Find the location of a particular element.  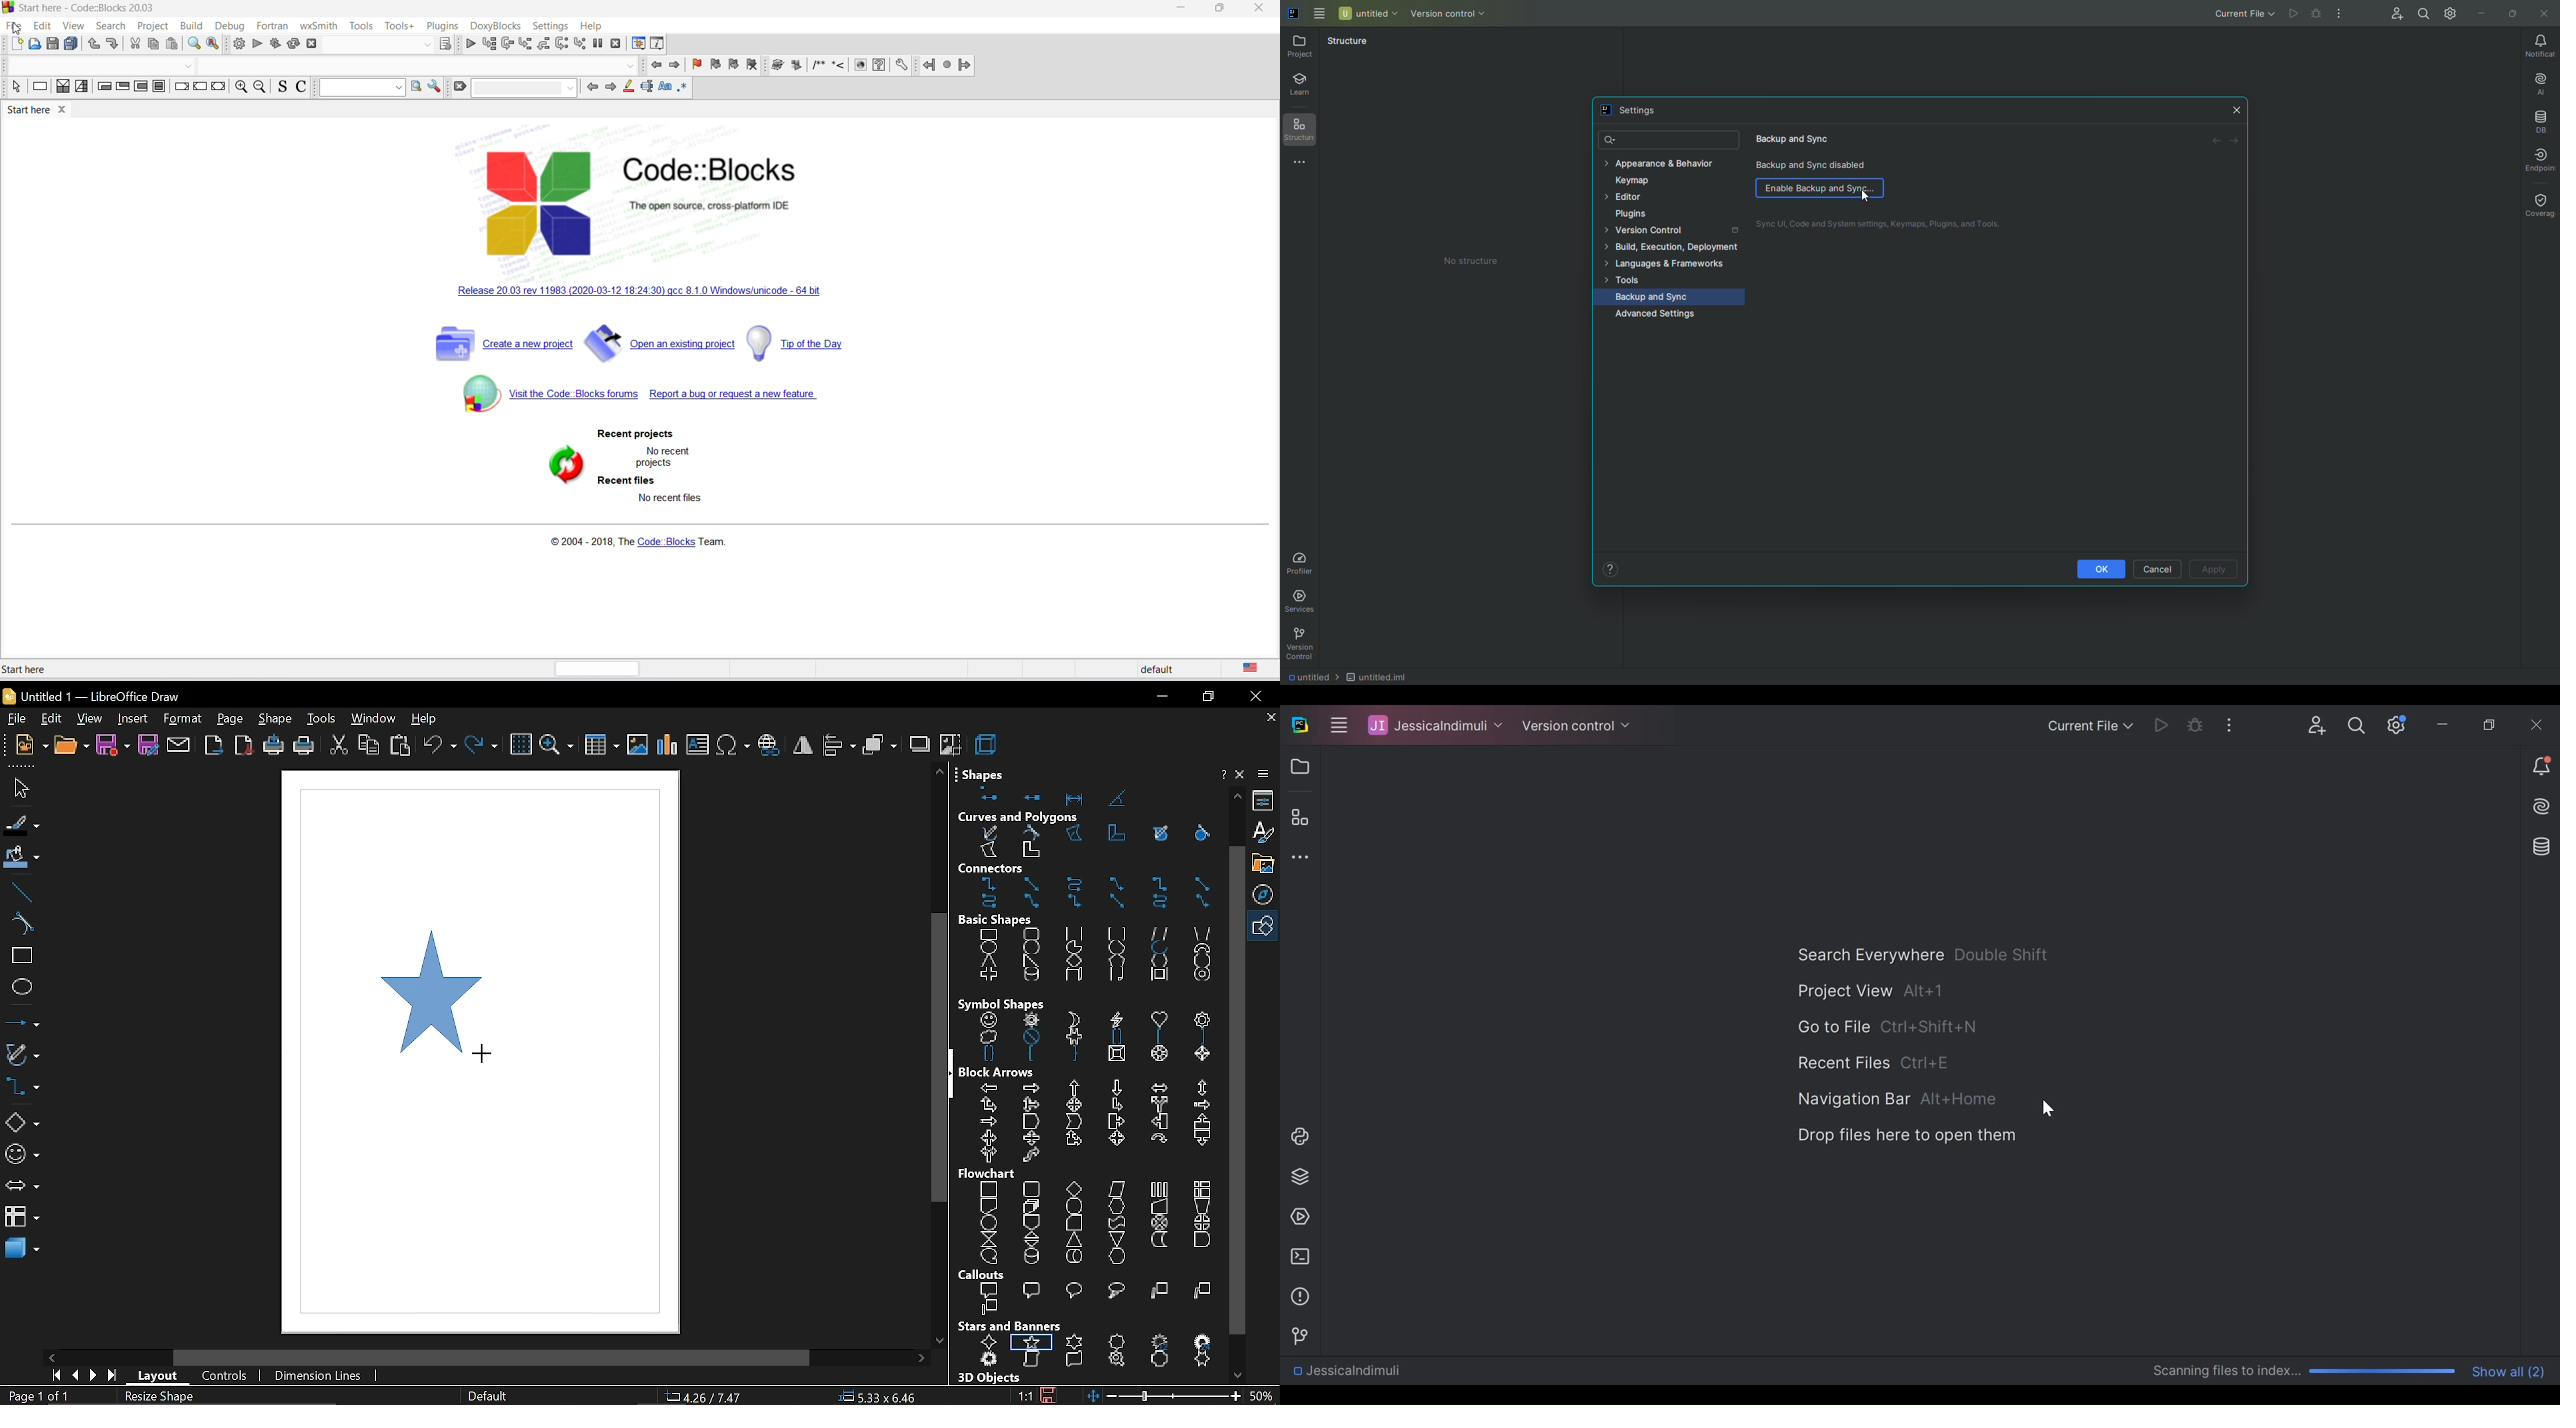

PyCharm is located at coordinates (1299, 724).